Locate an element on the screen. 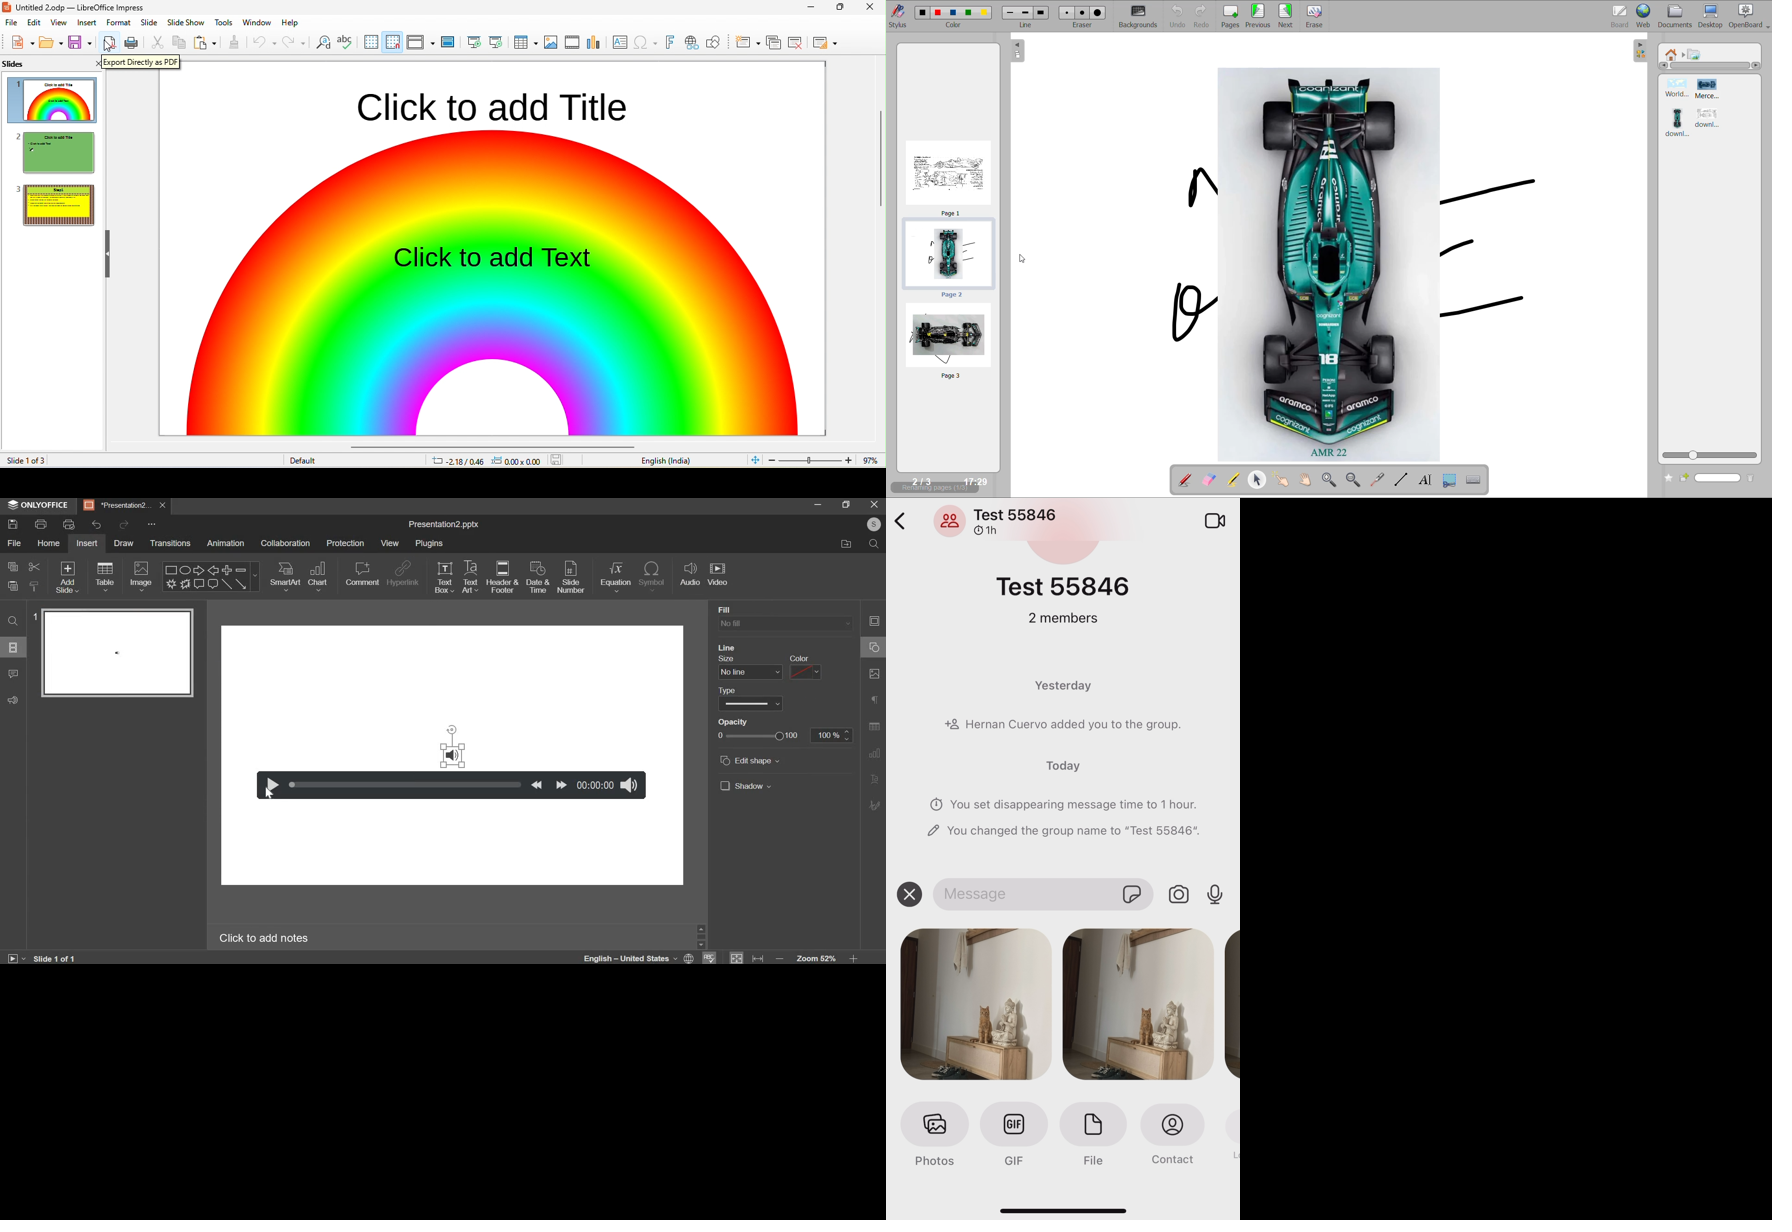  cursor and object position is located at coordinates (486, 461).